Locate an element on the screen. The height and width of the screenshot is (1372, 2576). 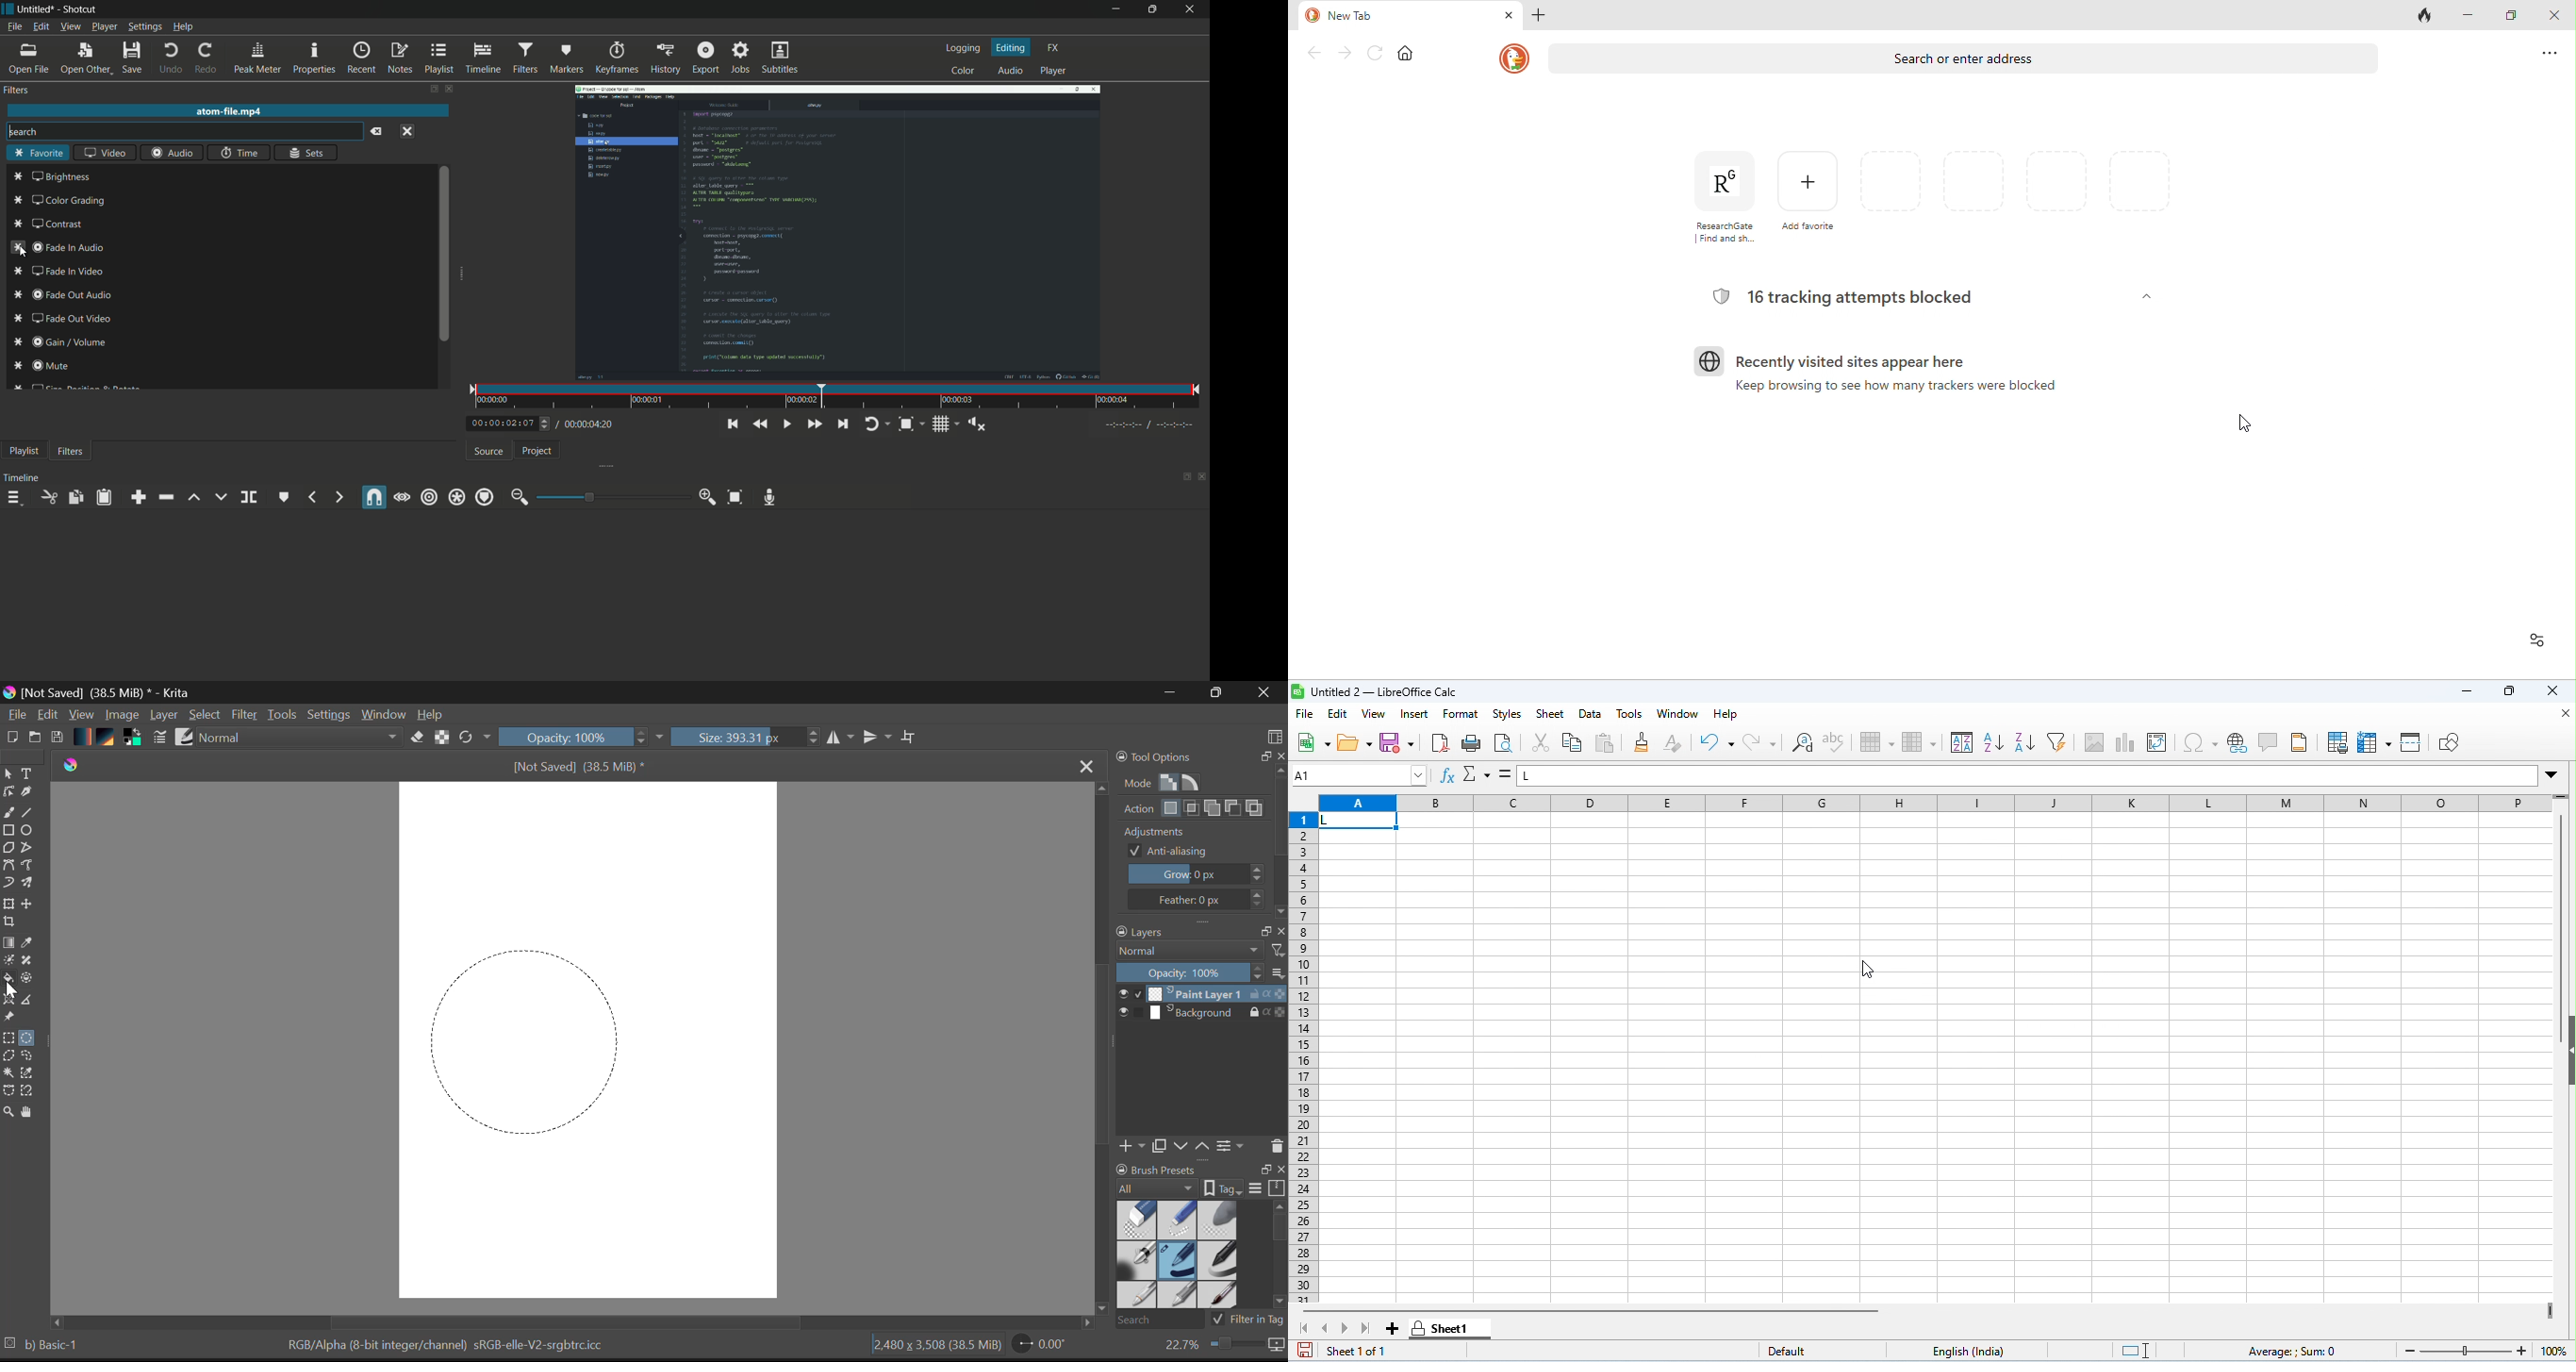
filters is located at coordinates (16, 90).